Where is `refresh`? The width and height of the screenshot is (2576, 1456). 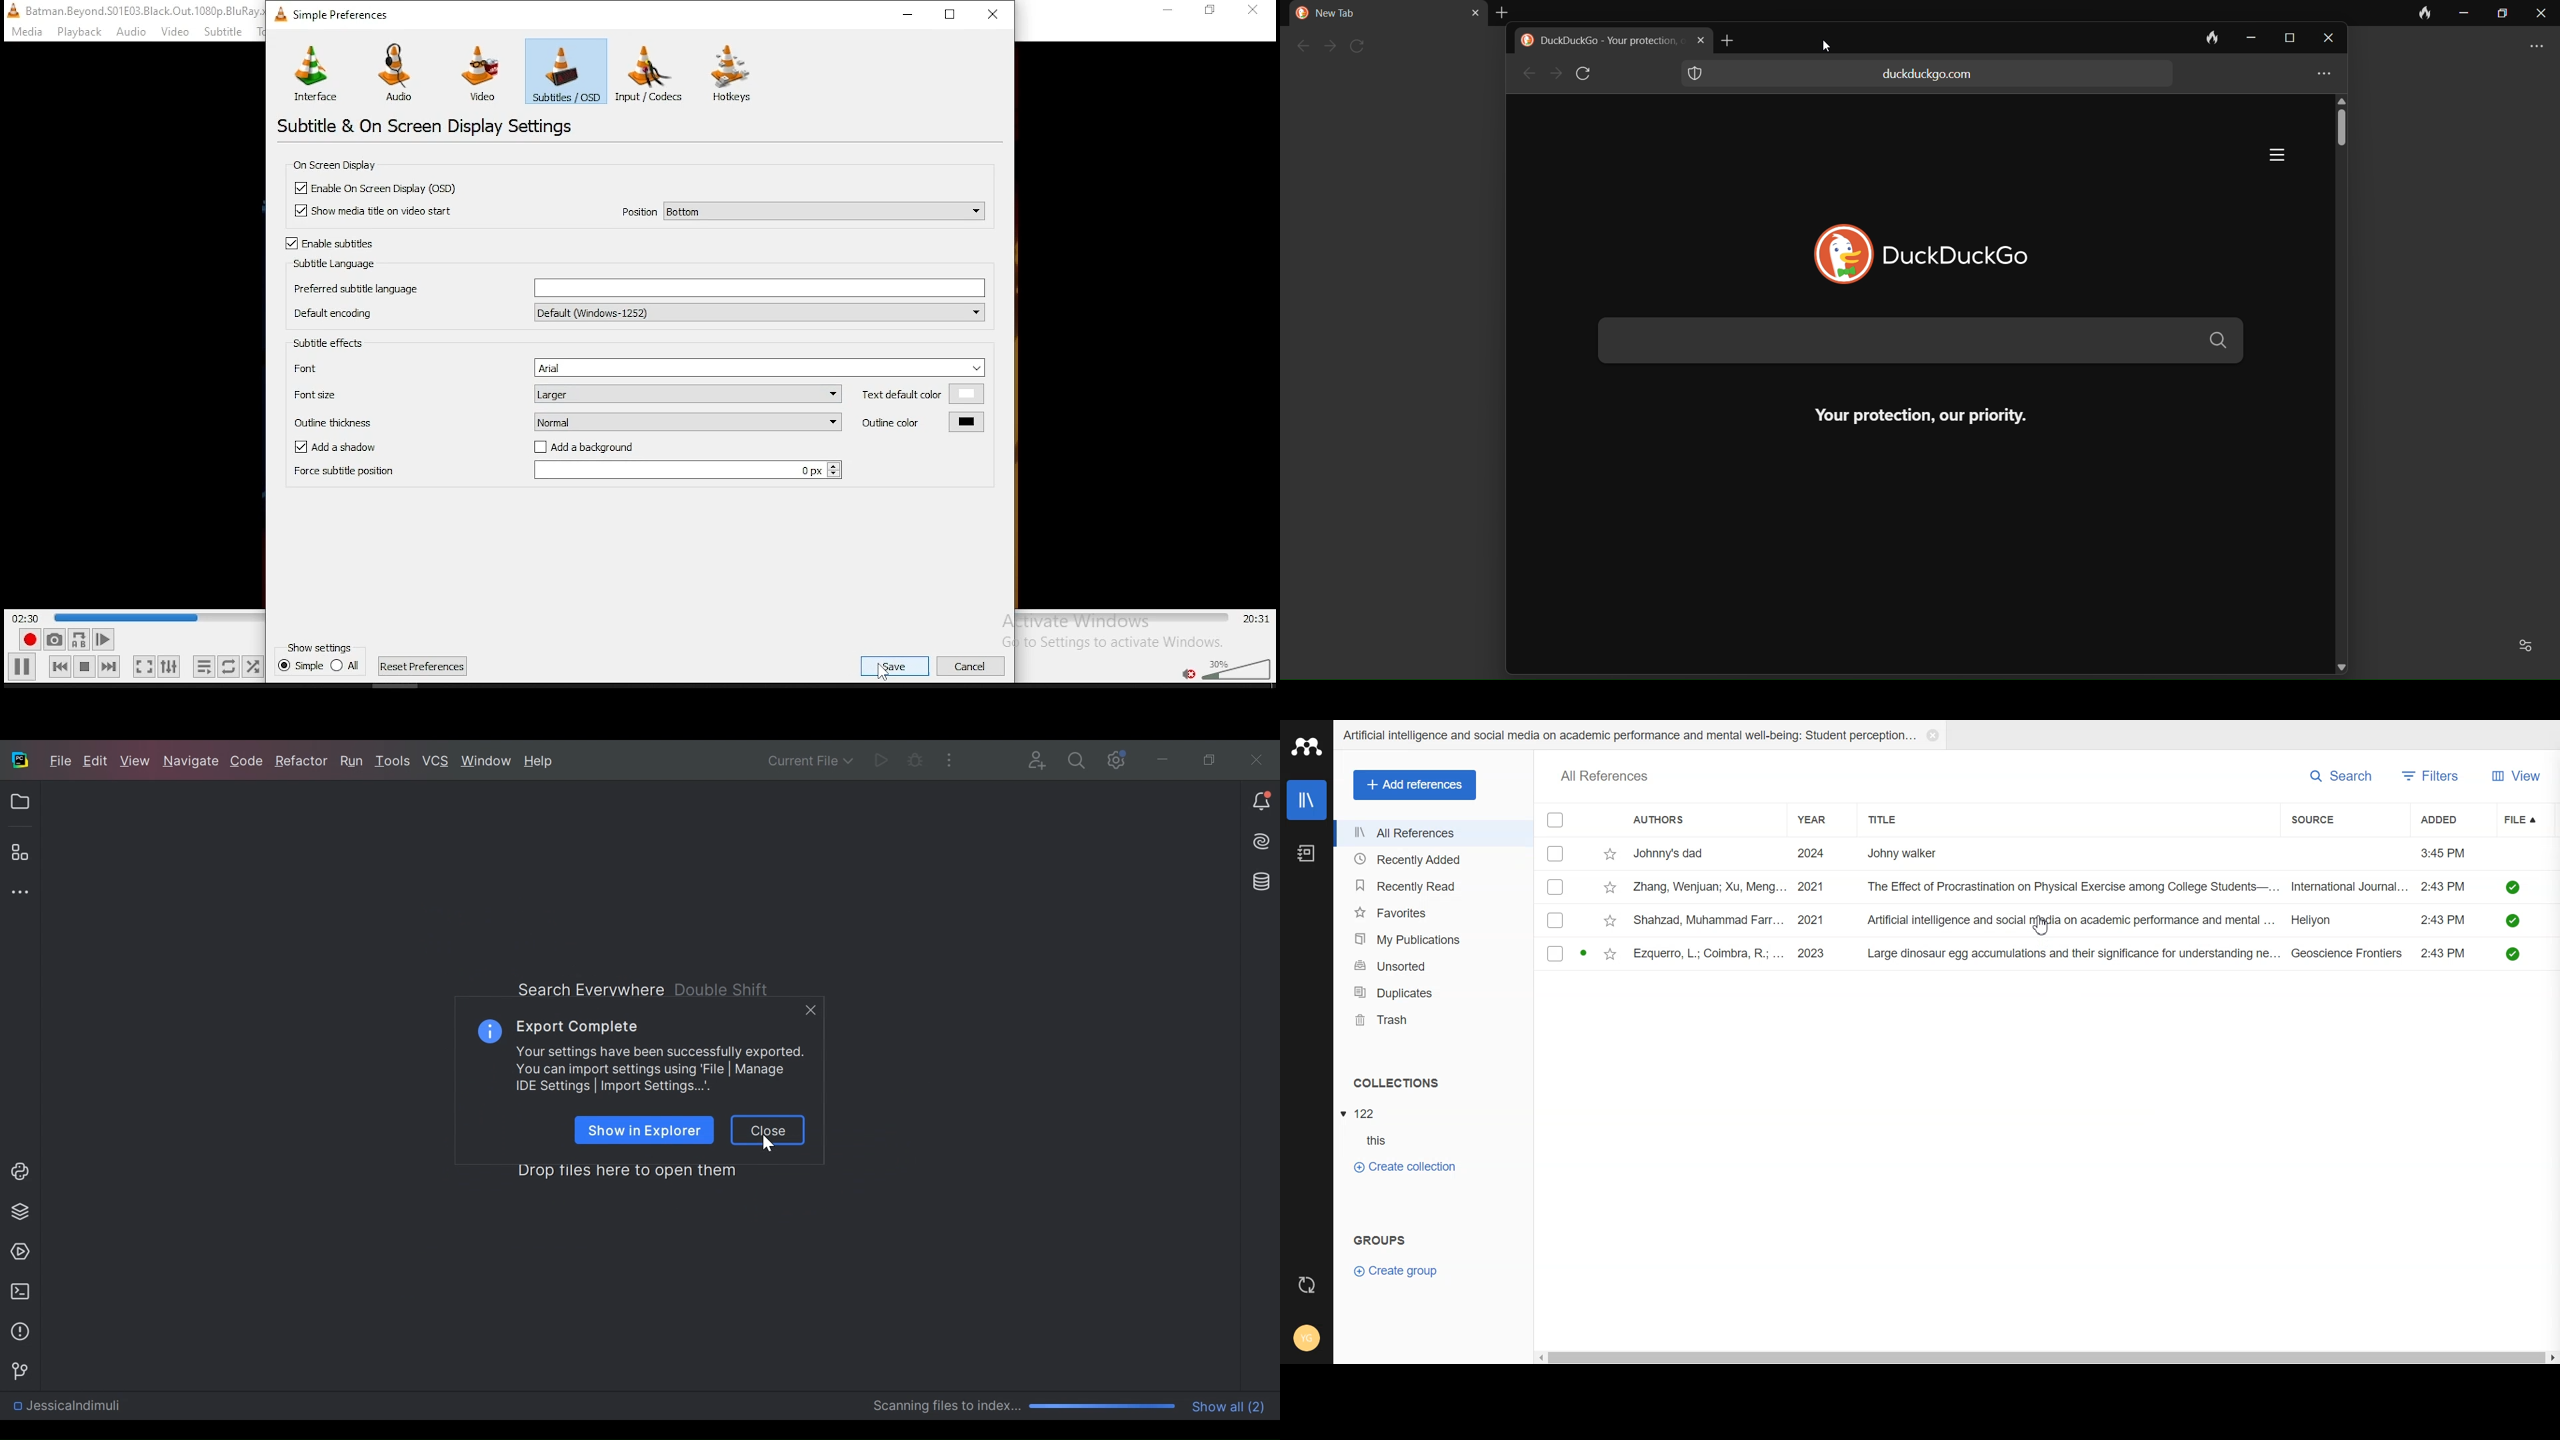
refresh is located at coordinates (1361, 45).